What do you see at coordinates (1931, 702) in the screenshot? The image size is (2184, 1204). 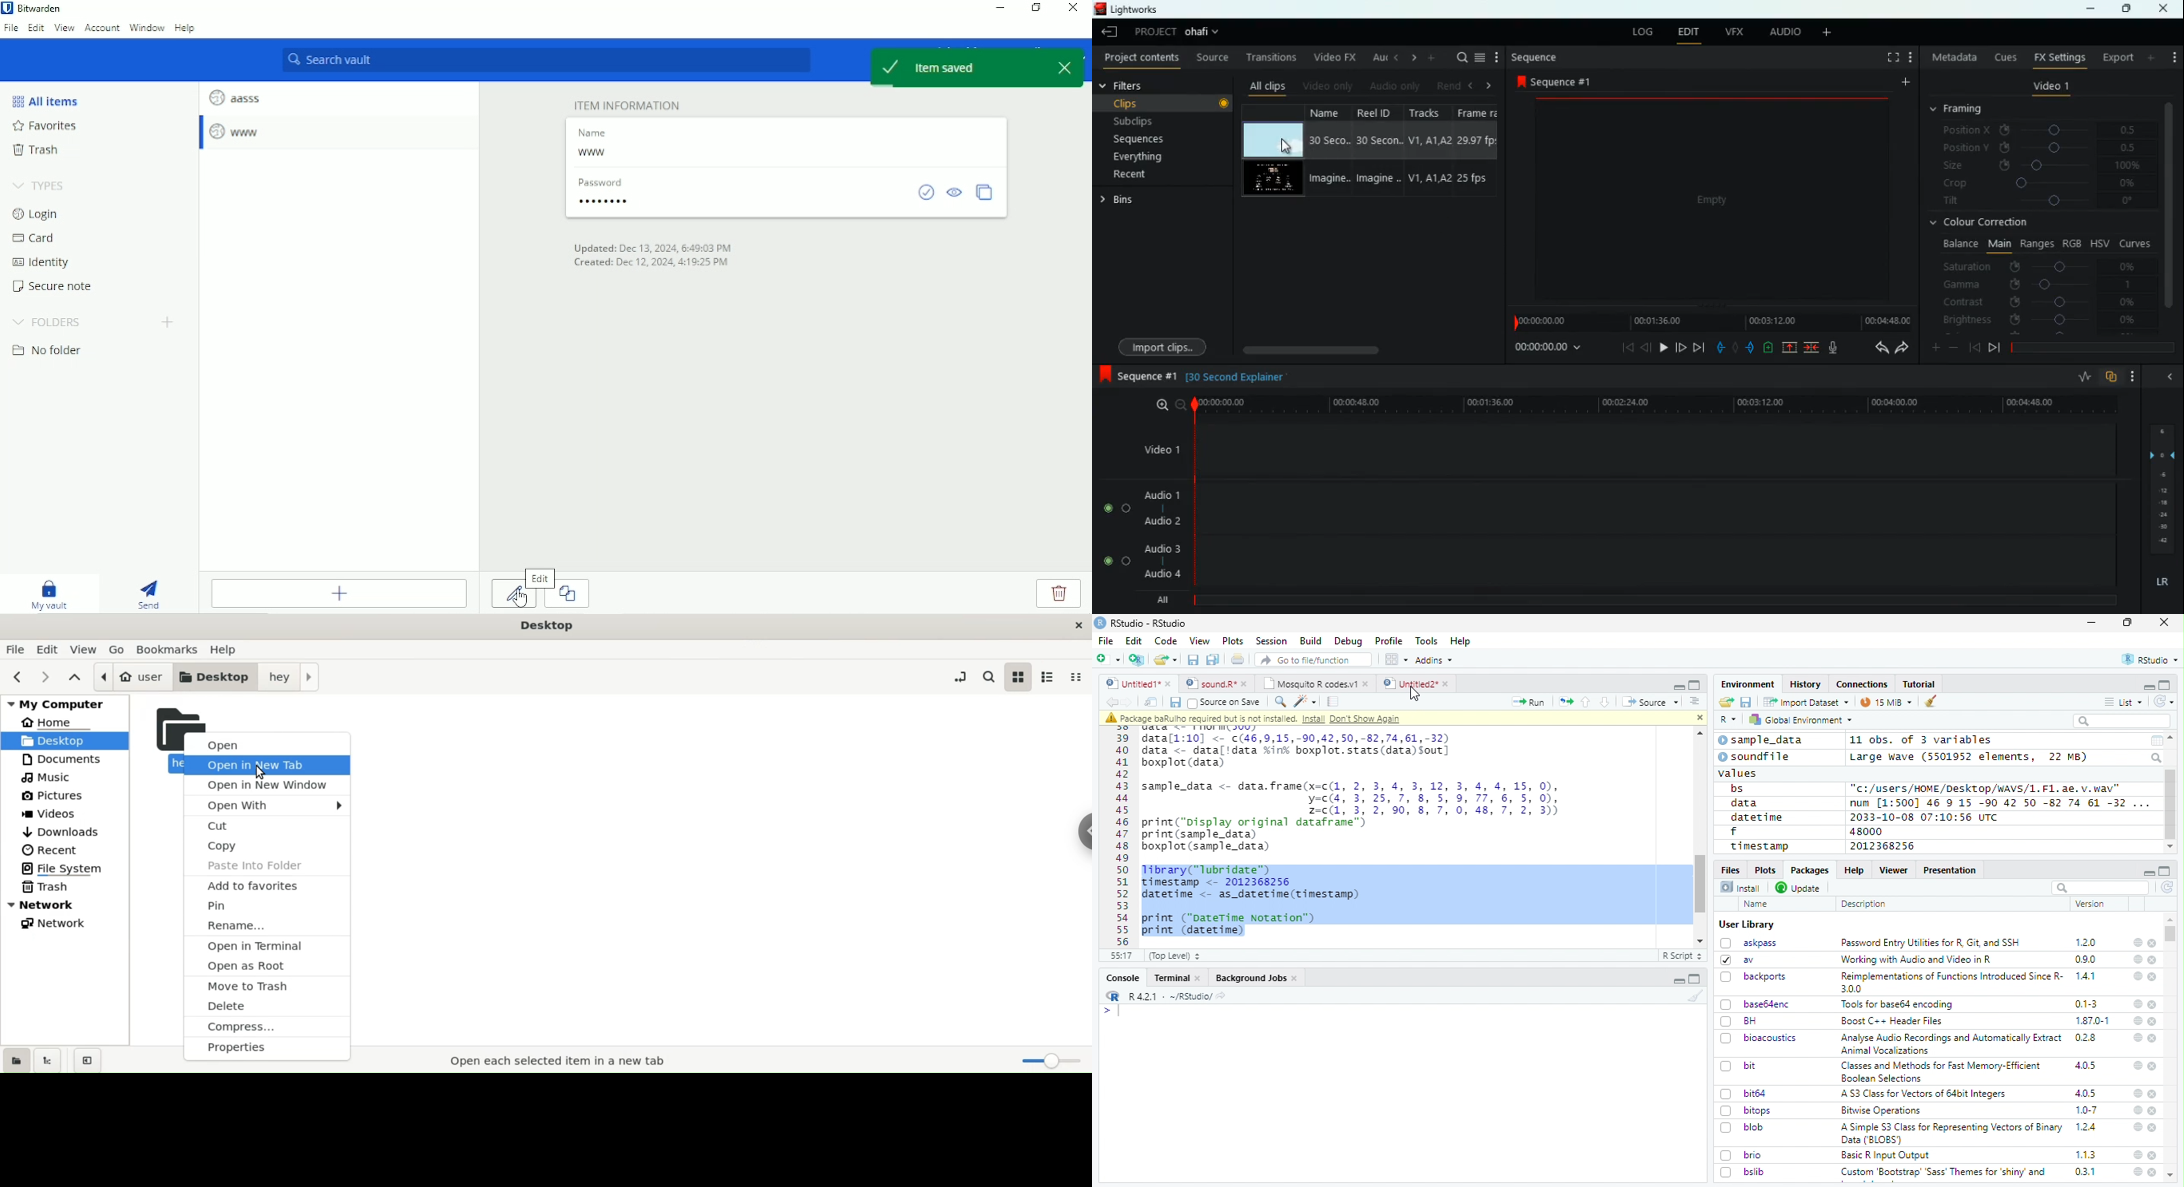 I see `clear workspace` at bounding box center [1931, 702].